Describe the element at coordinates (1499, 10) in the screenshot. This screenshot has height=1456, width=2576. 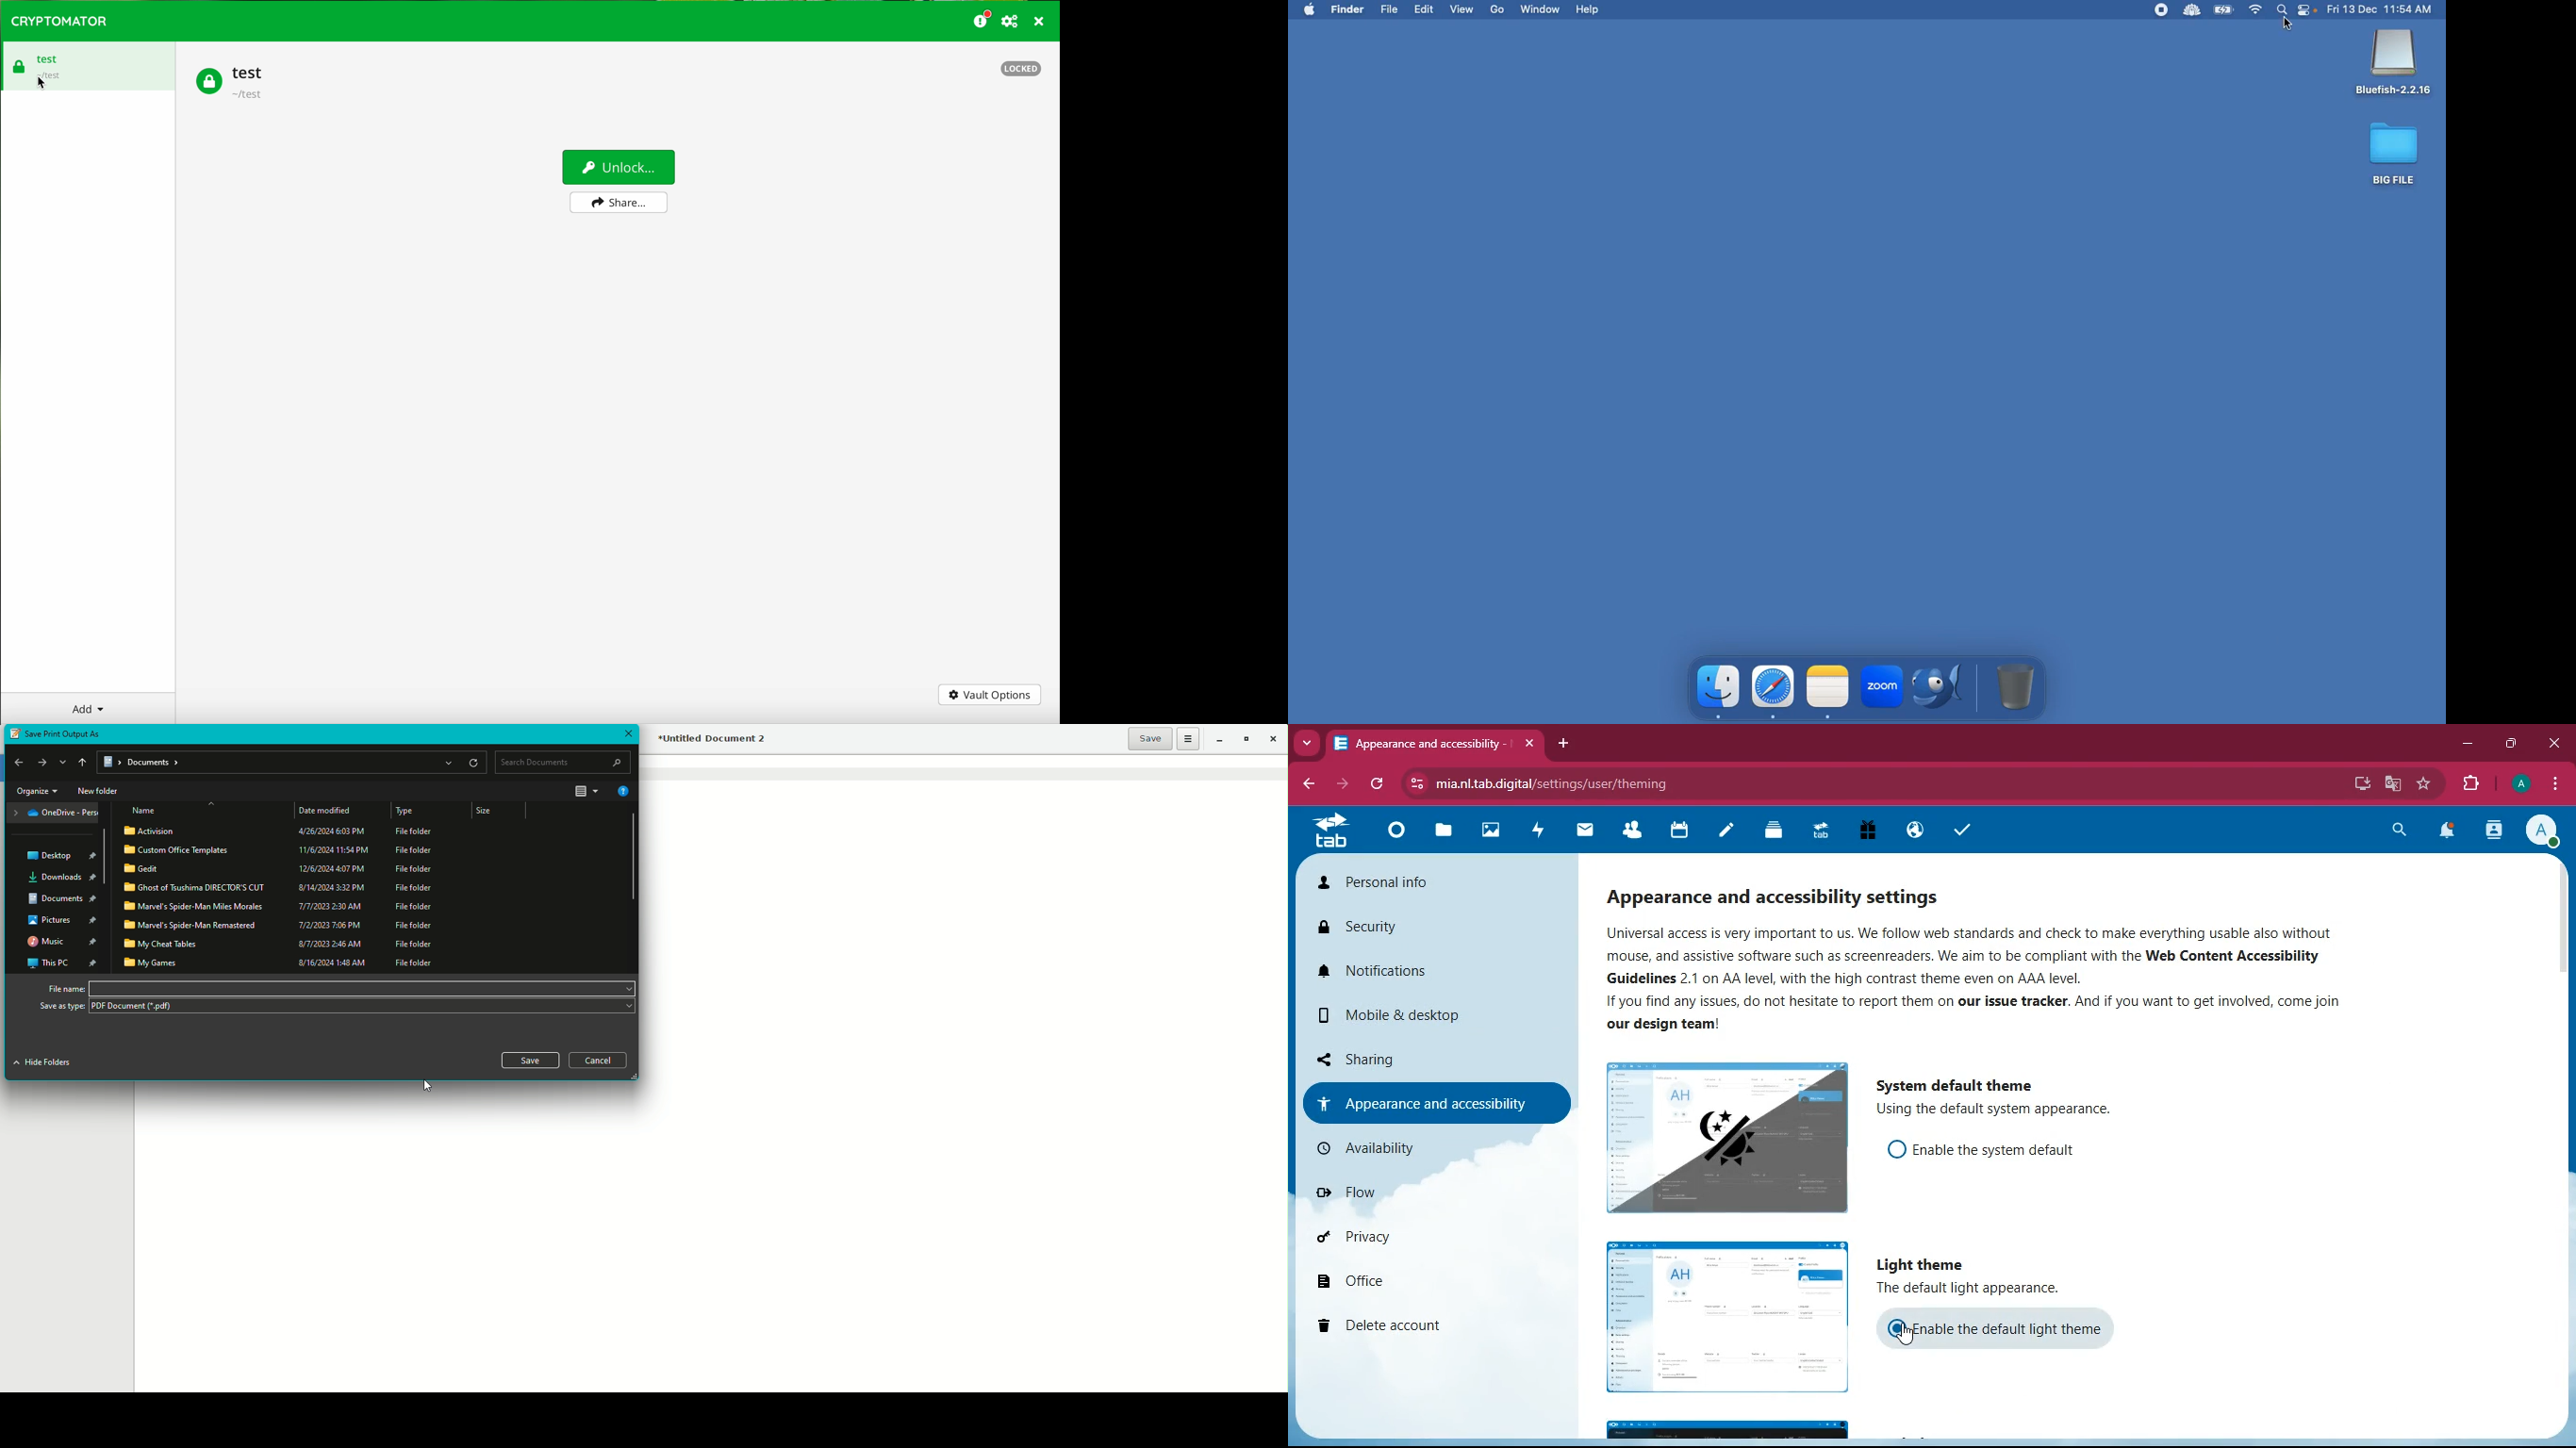
I see `Go` at that location.